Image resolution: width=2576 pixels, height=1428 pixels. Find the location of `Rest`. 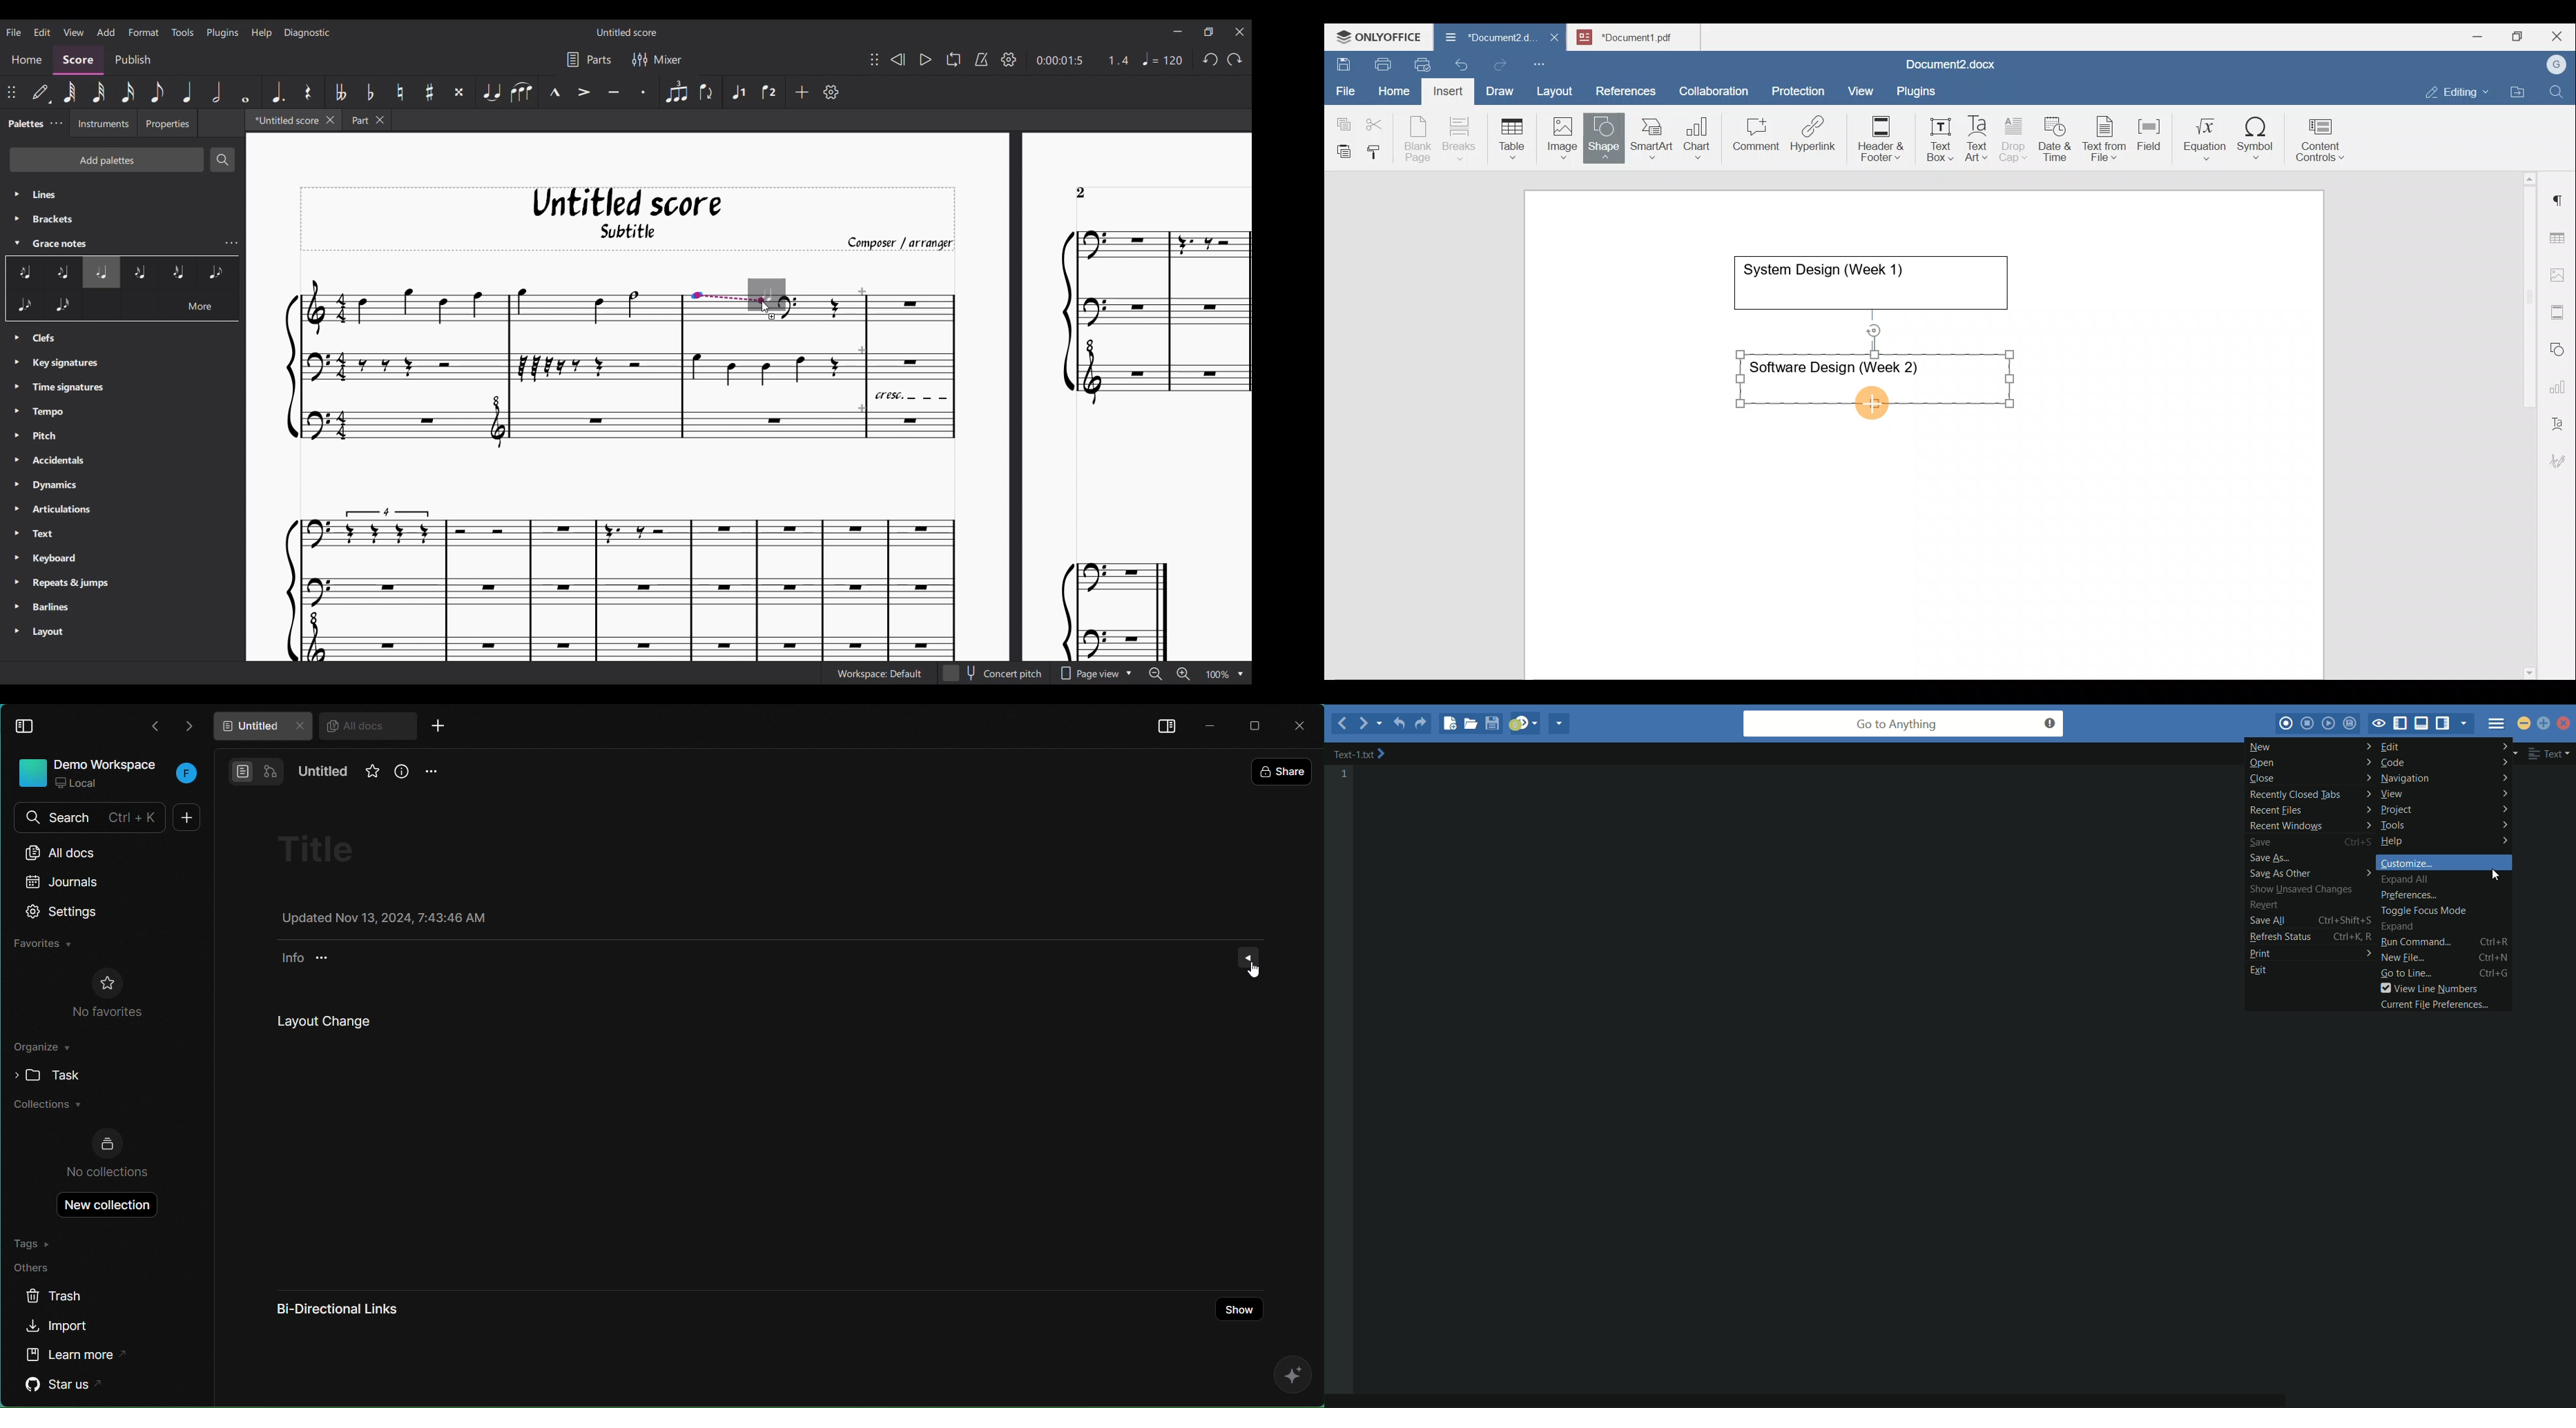

Rest is located at coordinates (308, 92).